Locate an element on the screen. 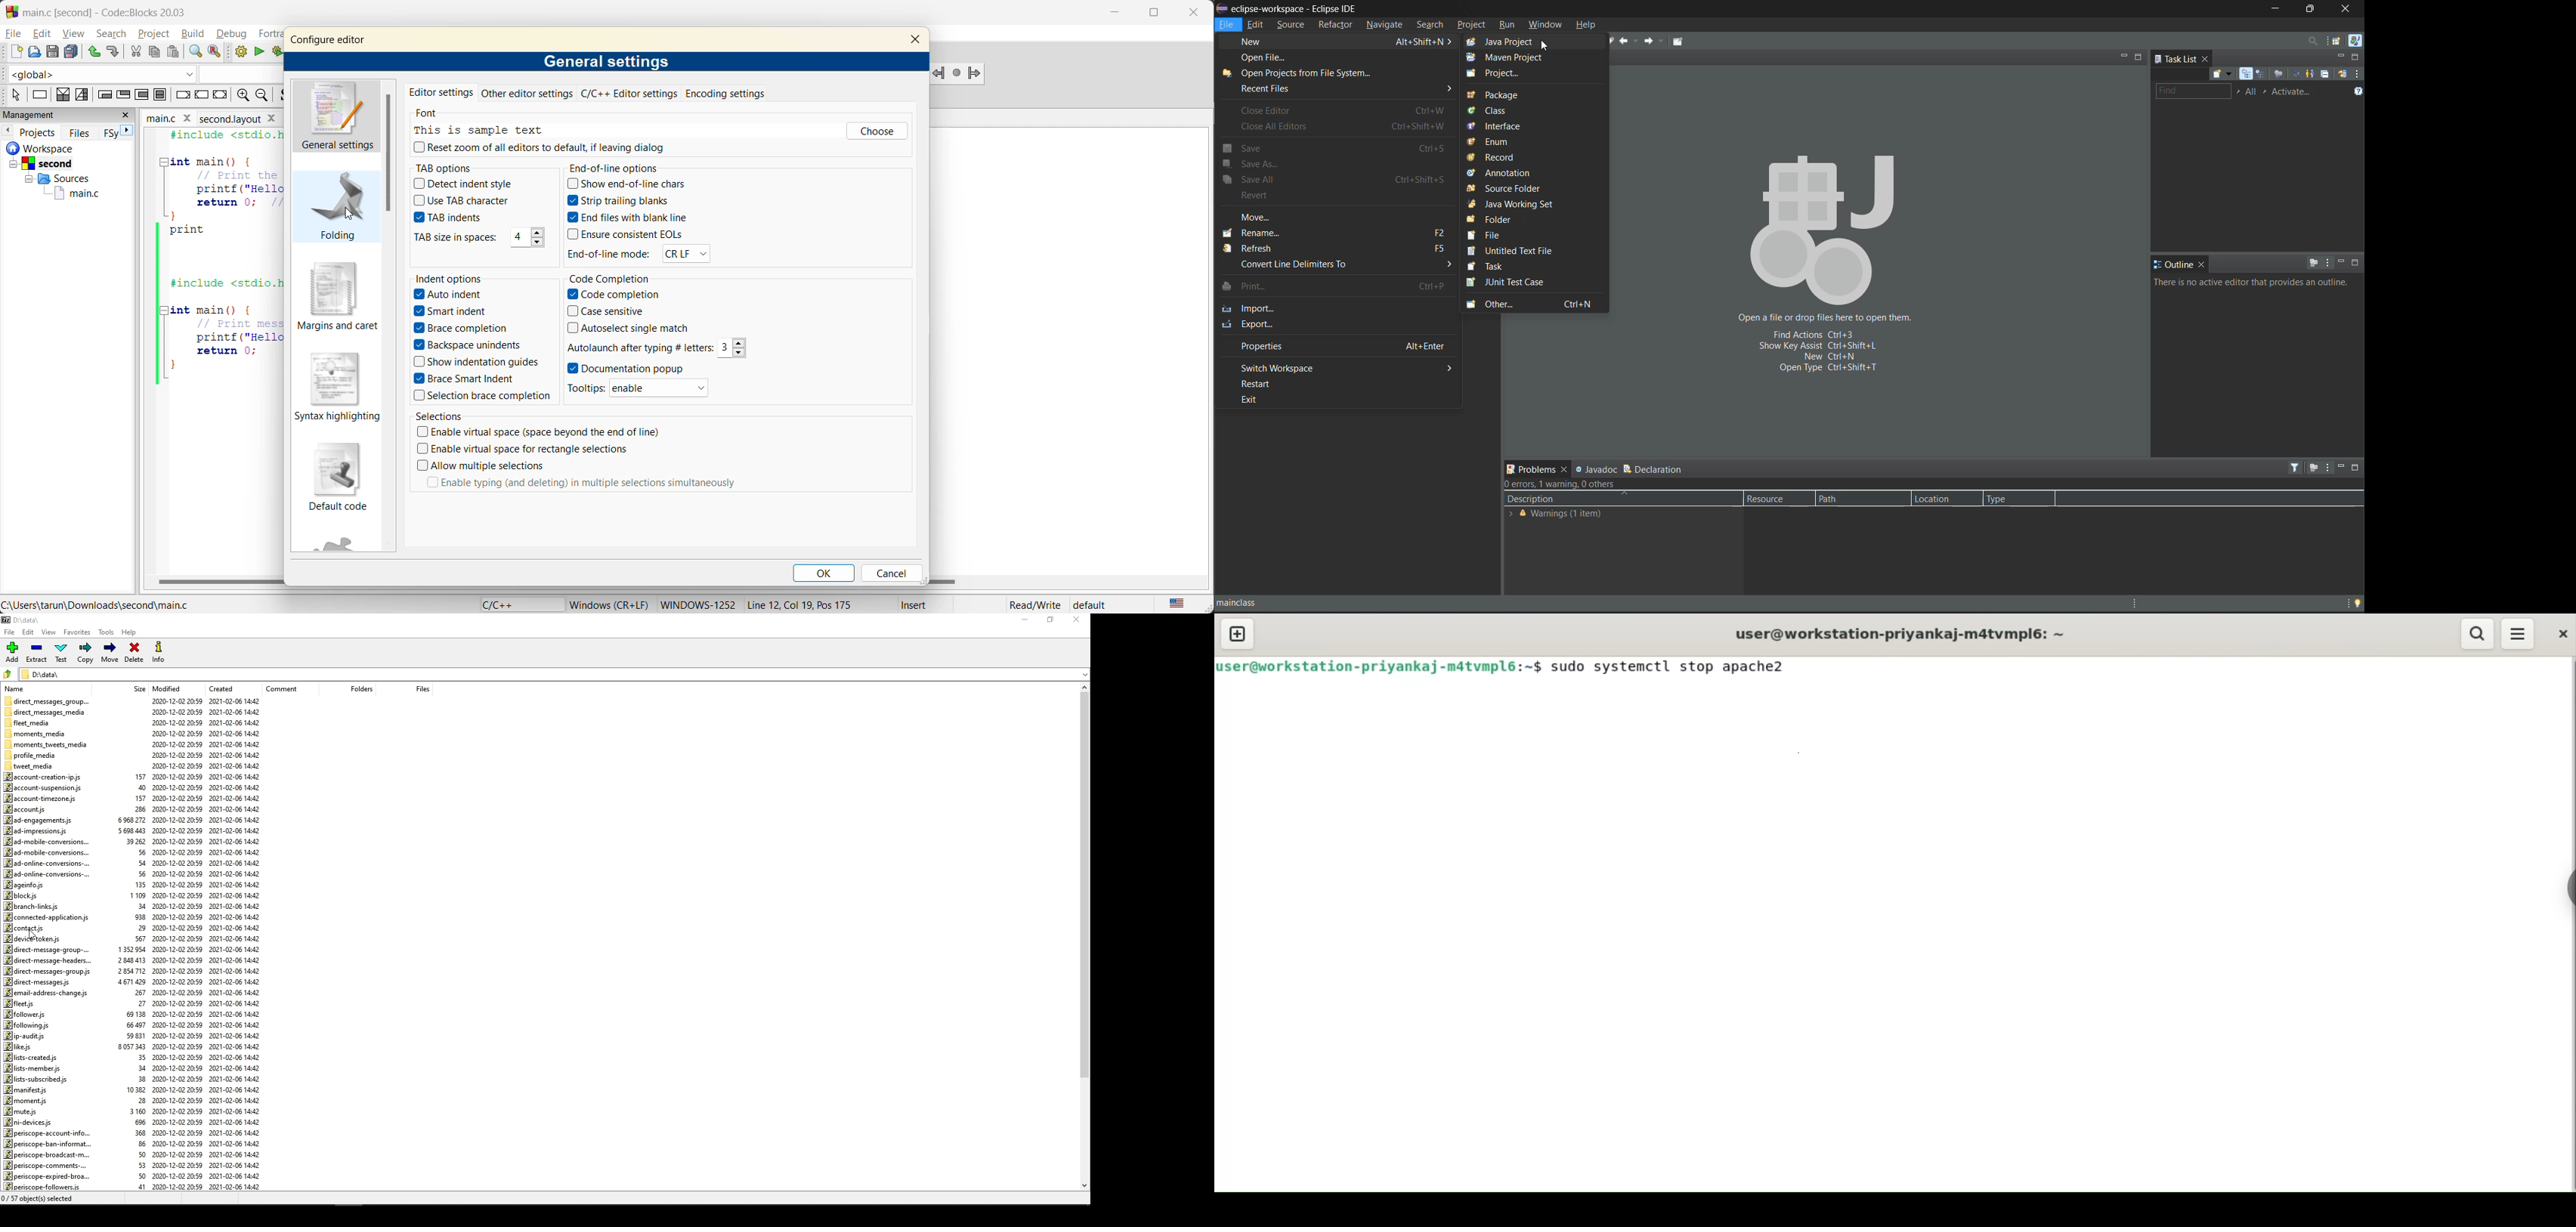 The width and height of the screenshot is (2576, 1232). restore down is located at coordinates (1054, 620).